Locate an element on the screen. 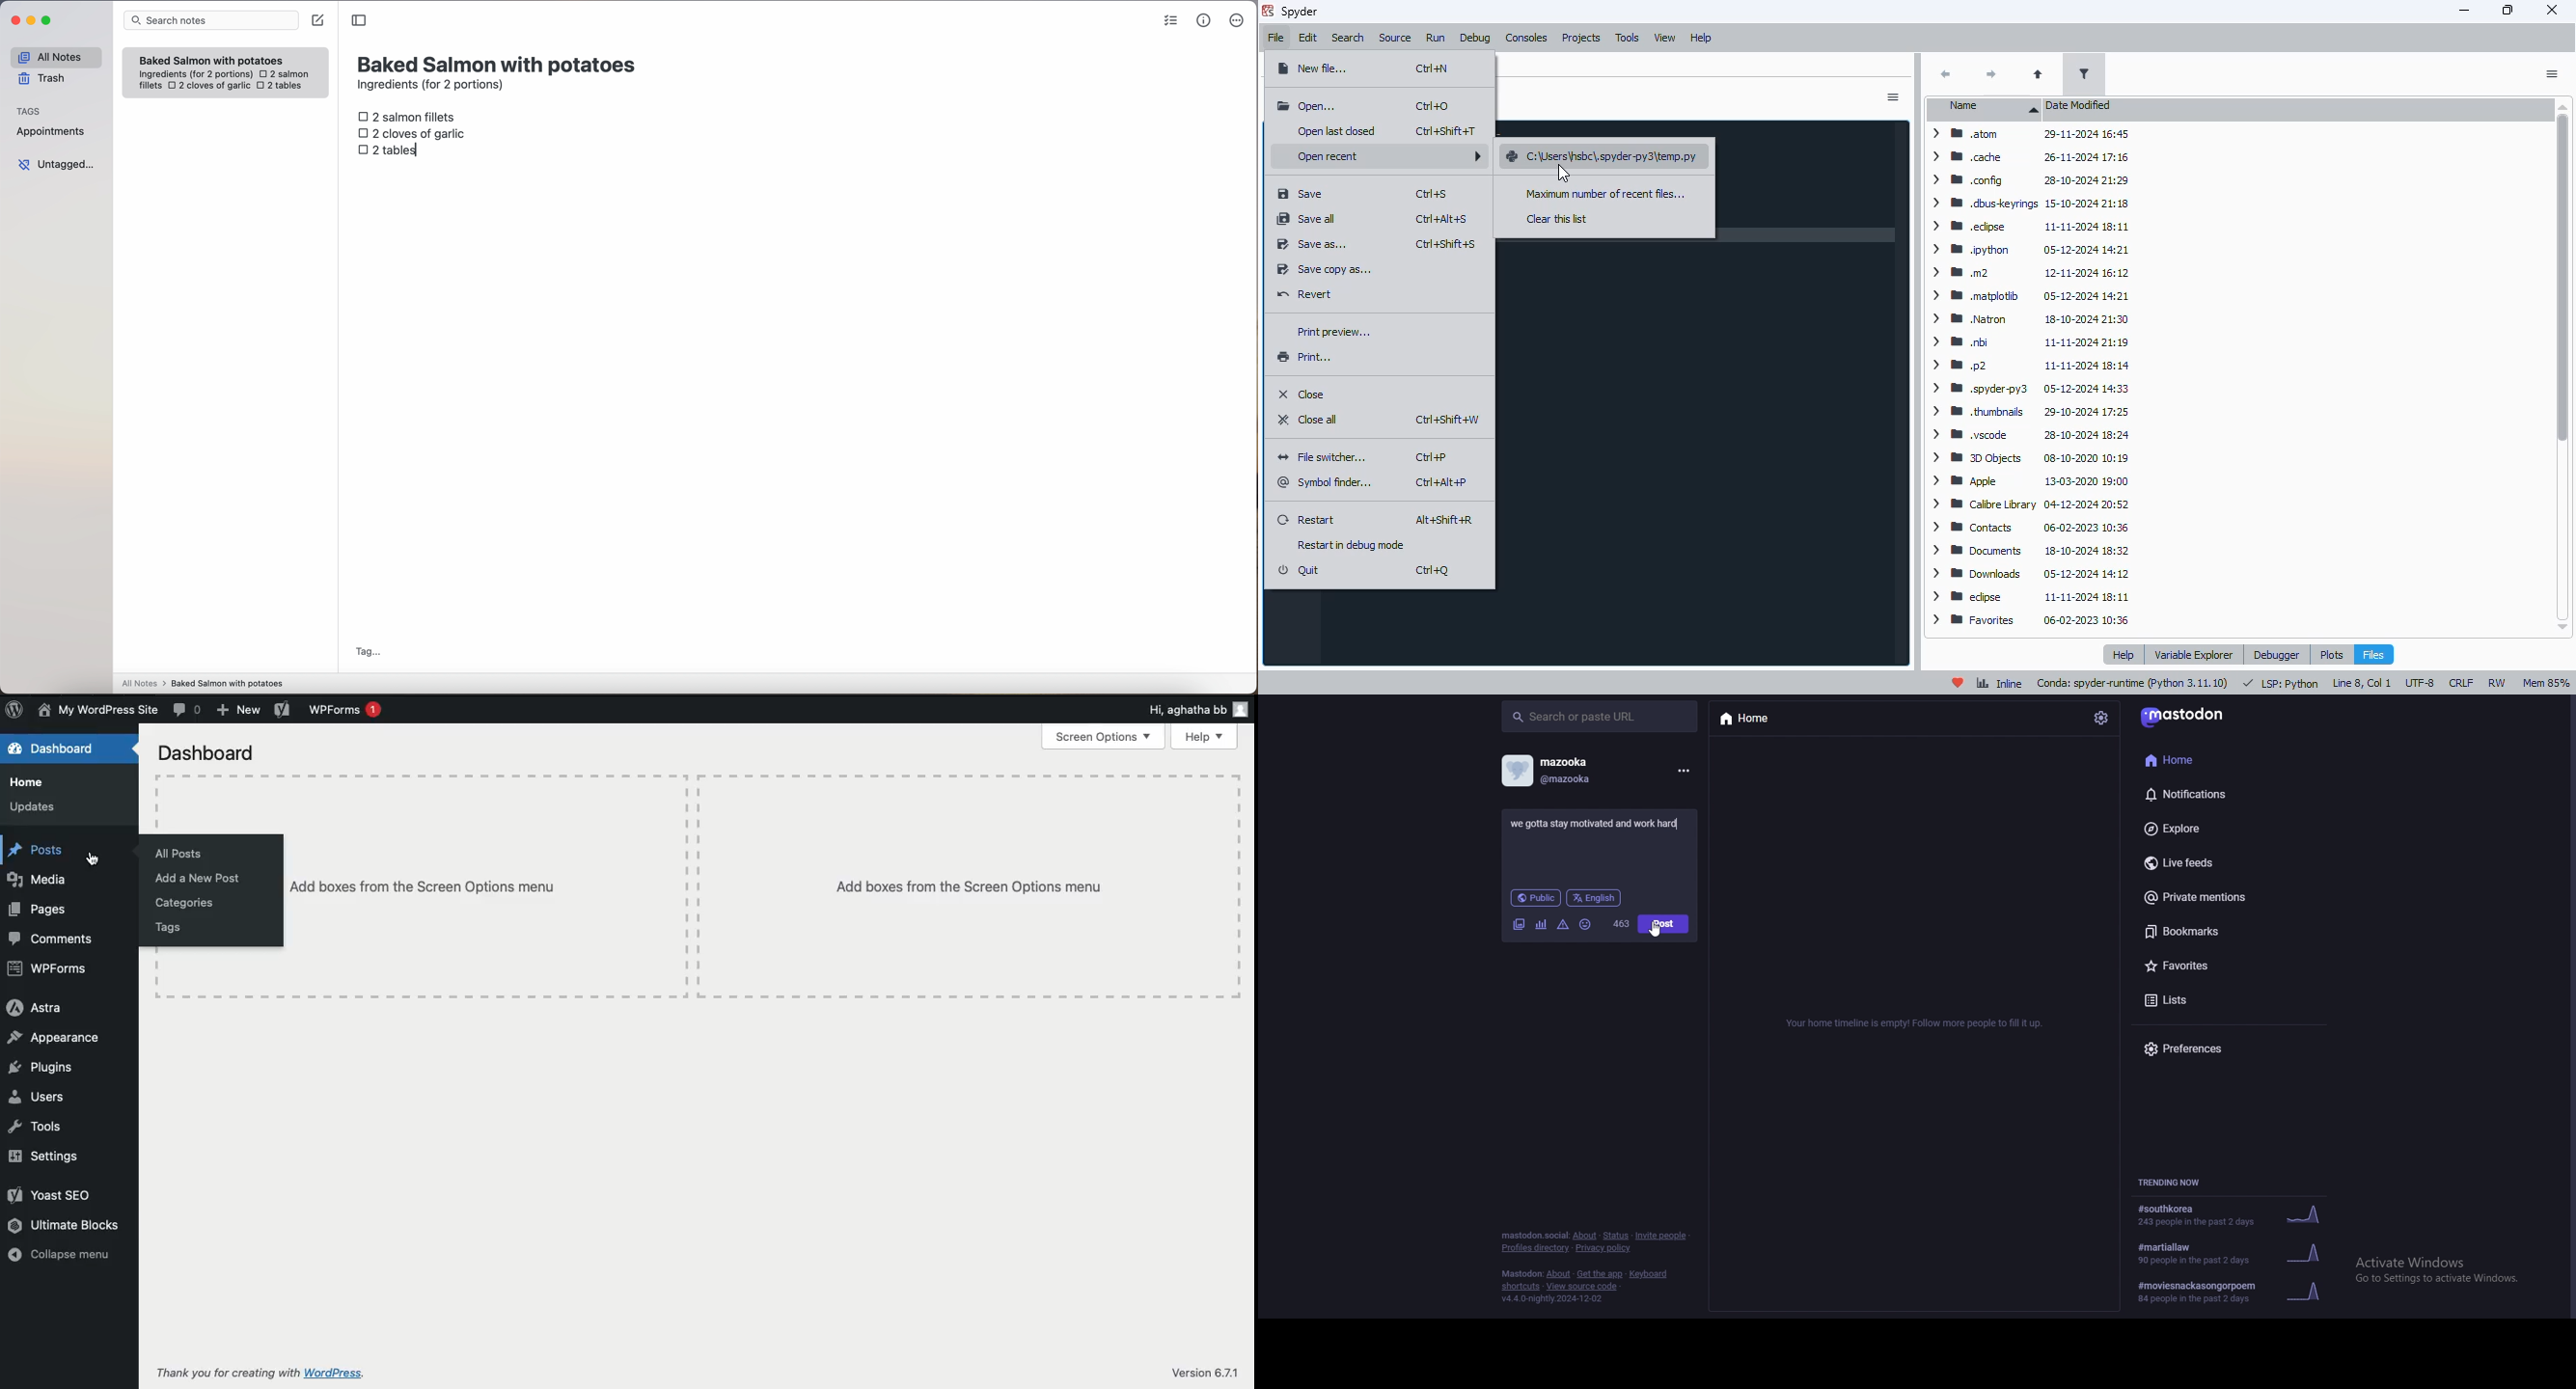  open last closed is located at coordinates (1339, 130).